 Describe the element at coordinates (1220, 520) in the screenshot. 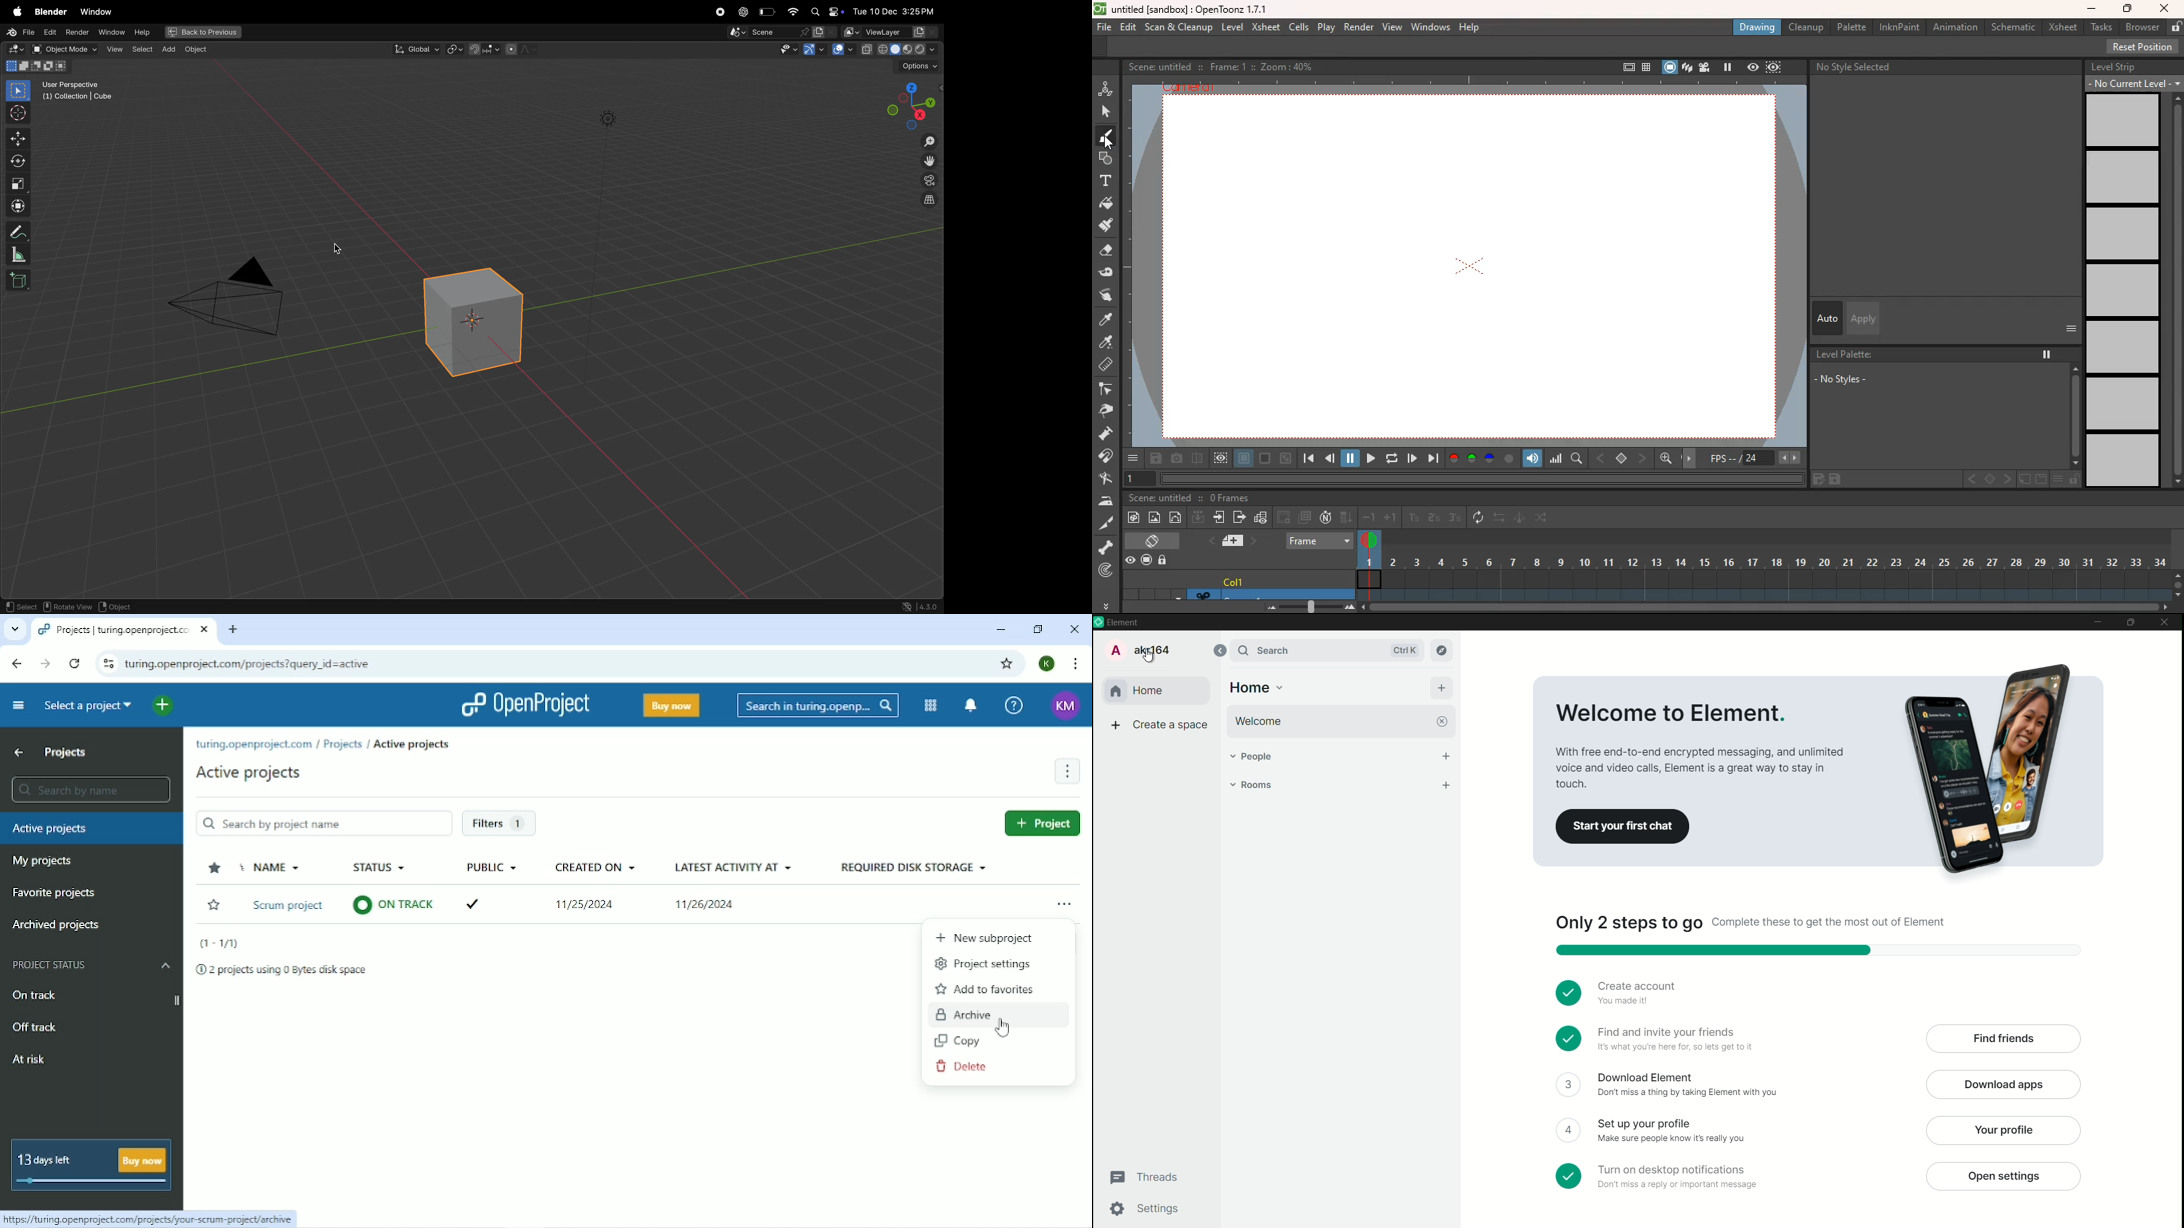

I see `move` at that location.